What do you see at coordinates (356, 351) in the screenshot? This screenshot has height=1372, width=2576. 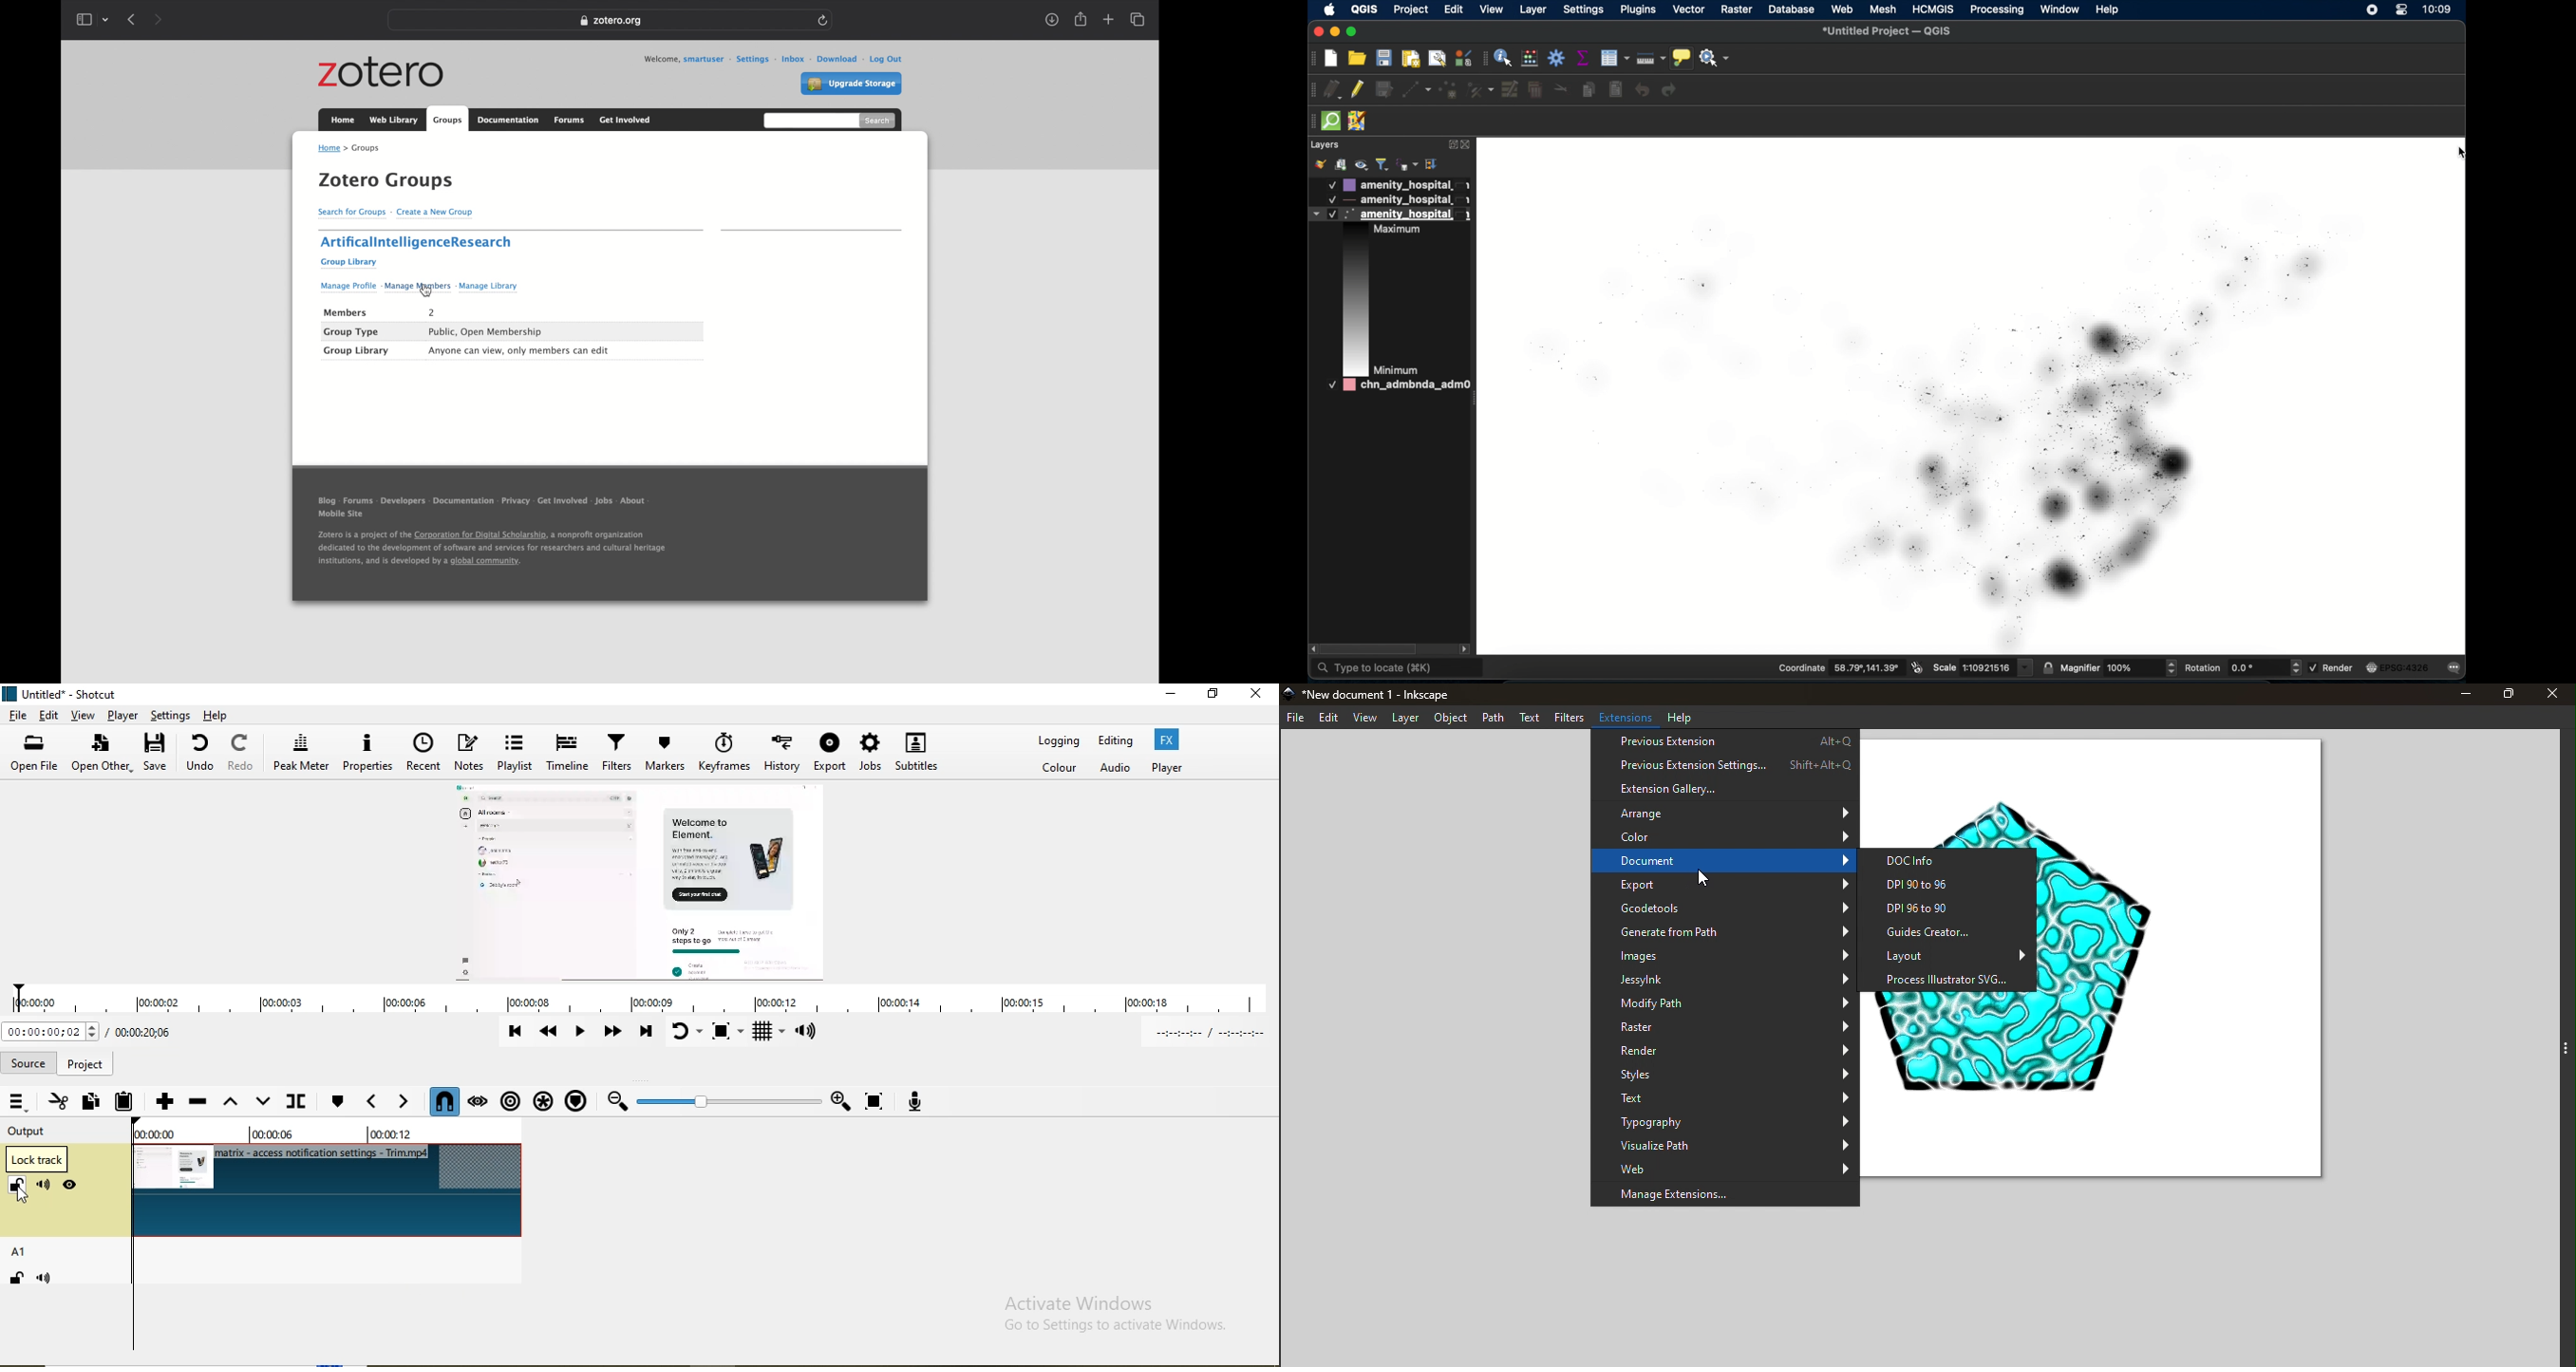 I see `group library` at bounding box center [356, 351].